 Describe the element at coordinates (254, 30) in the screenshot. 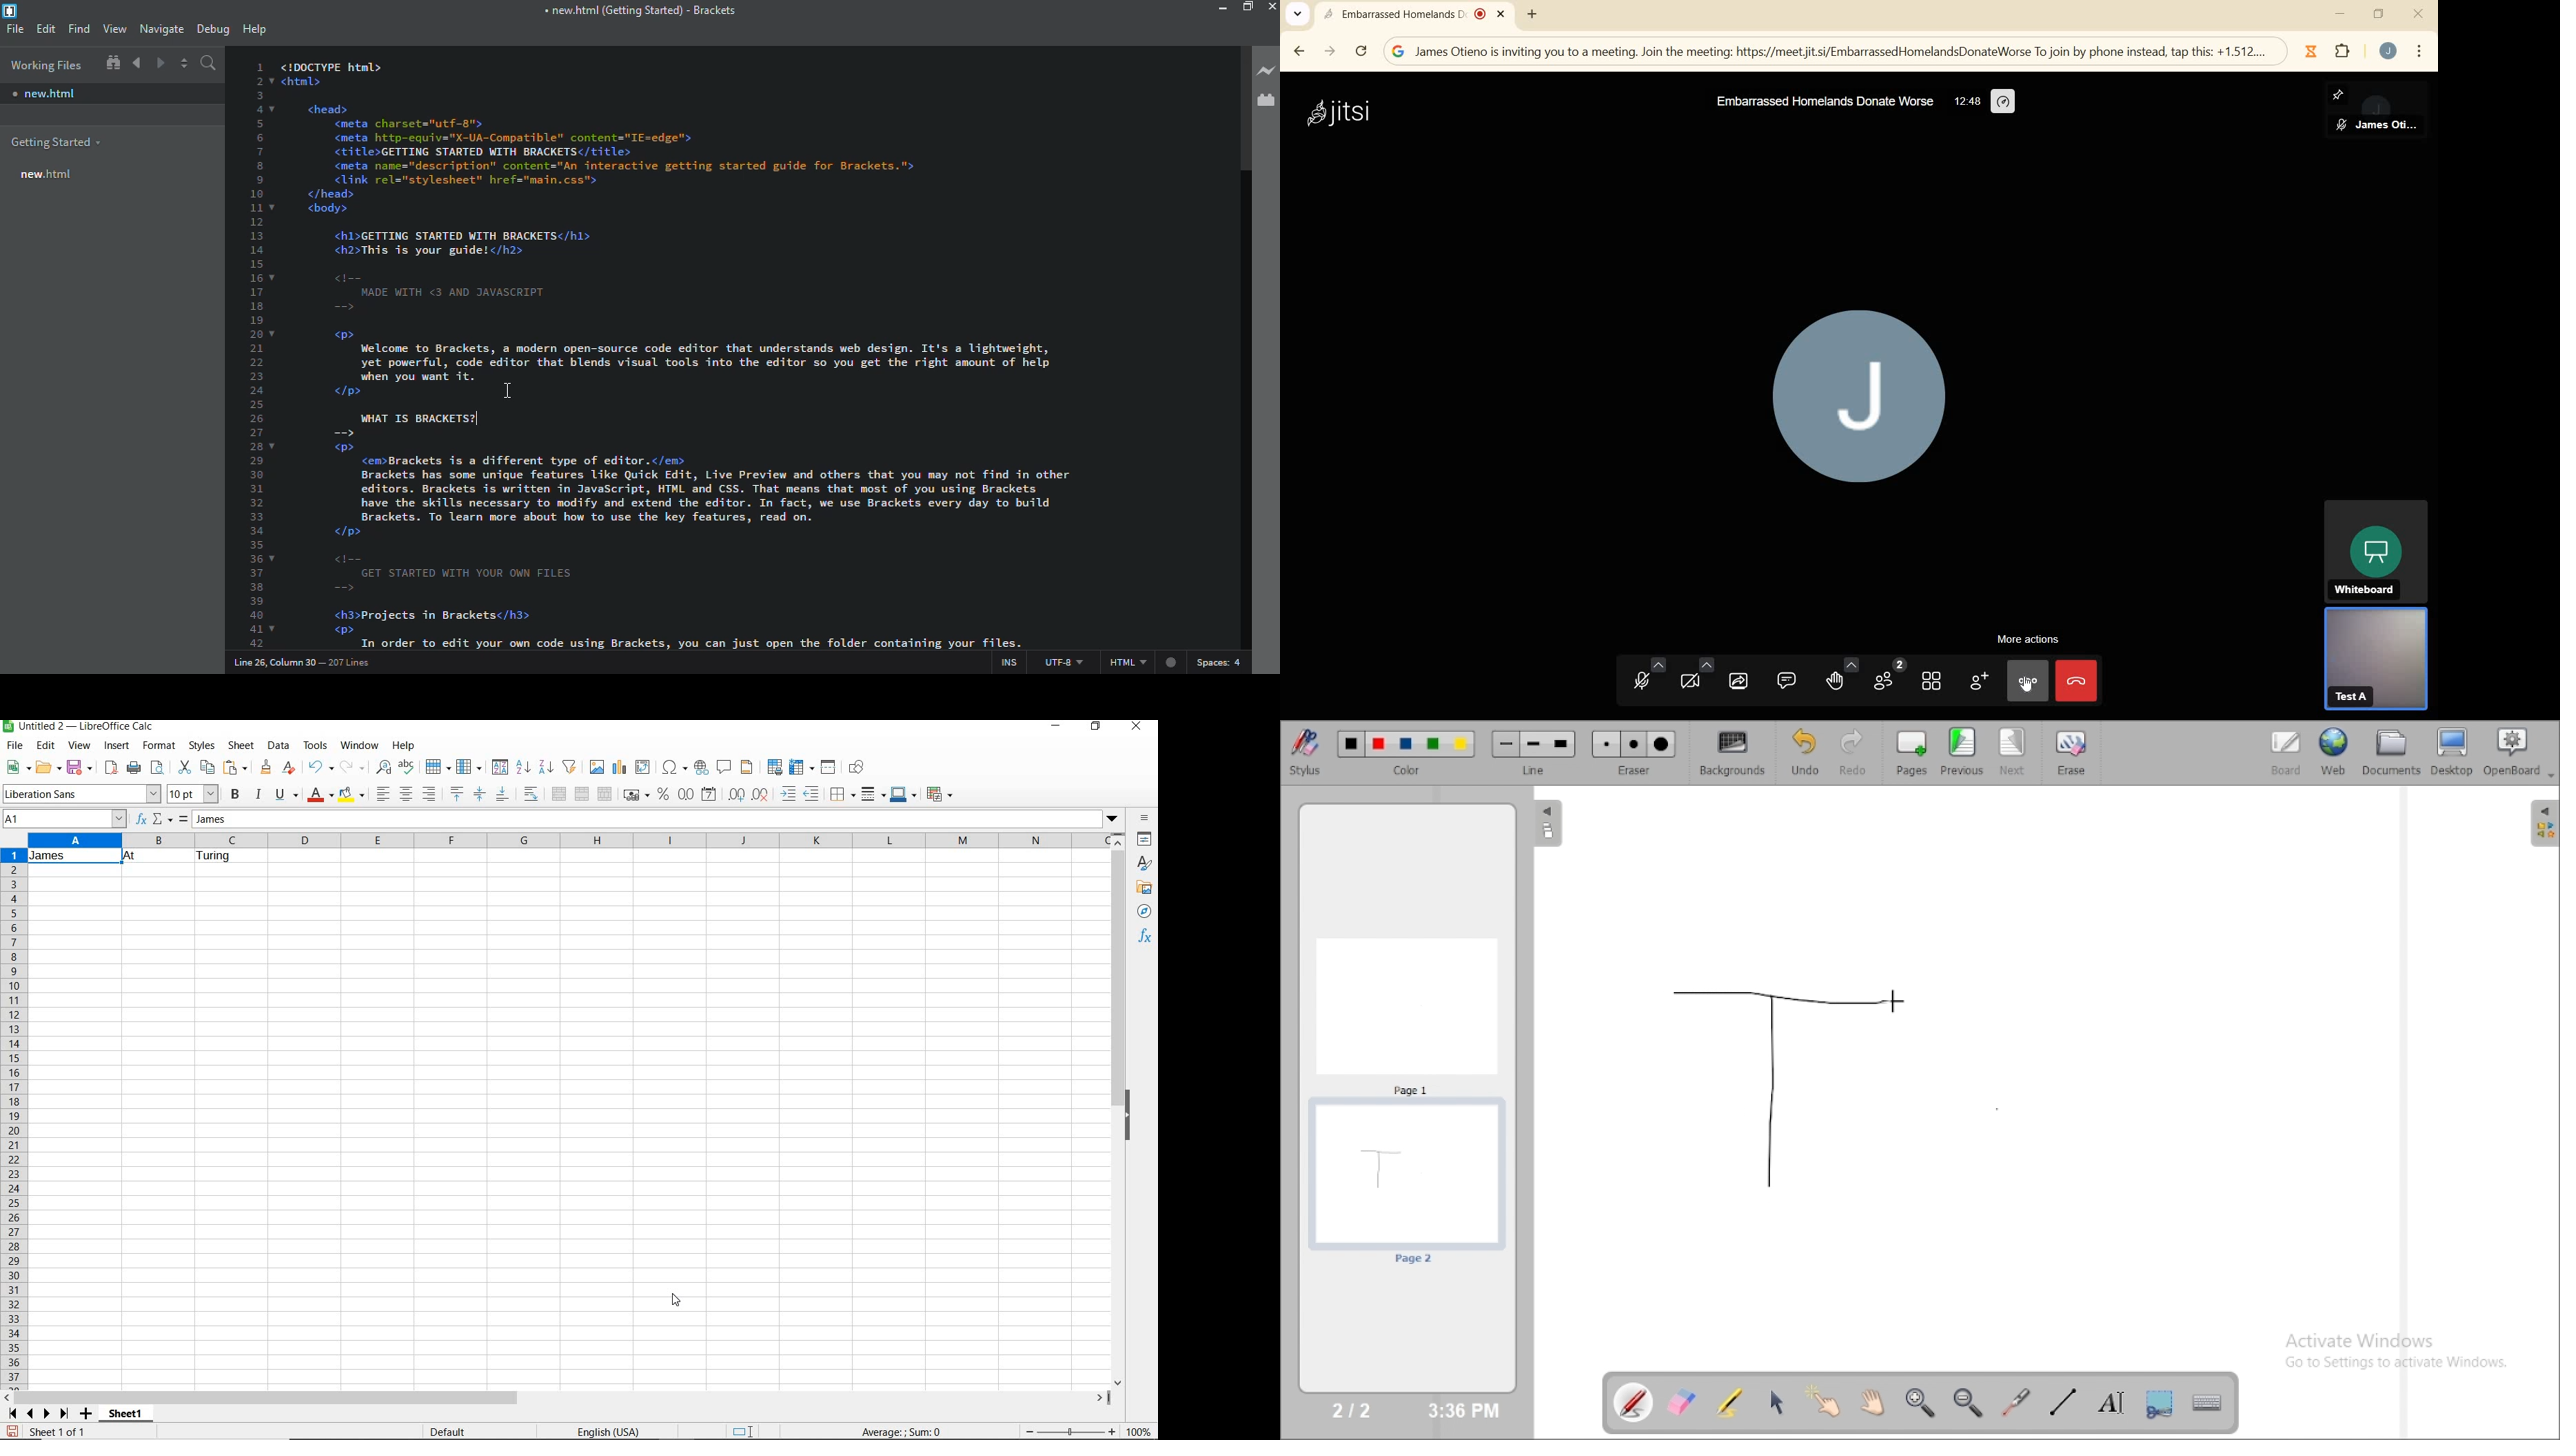

I see `help` at that location.